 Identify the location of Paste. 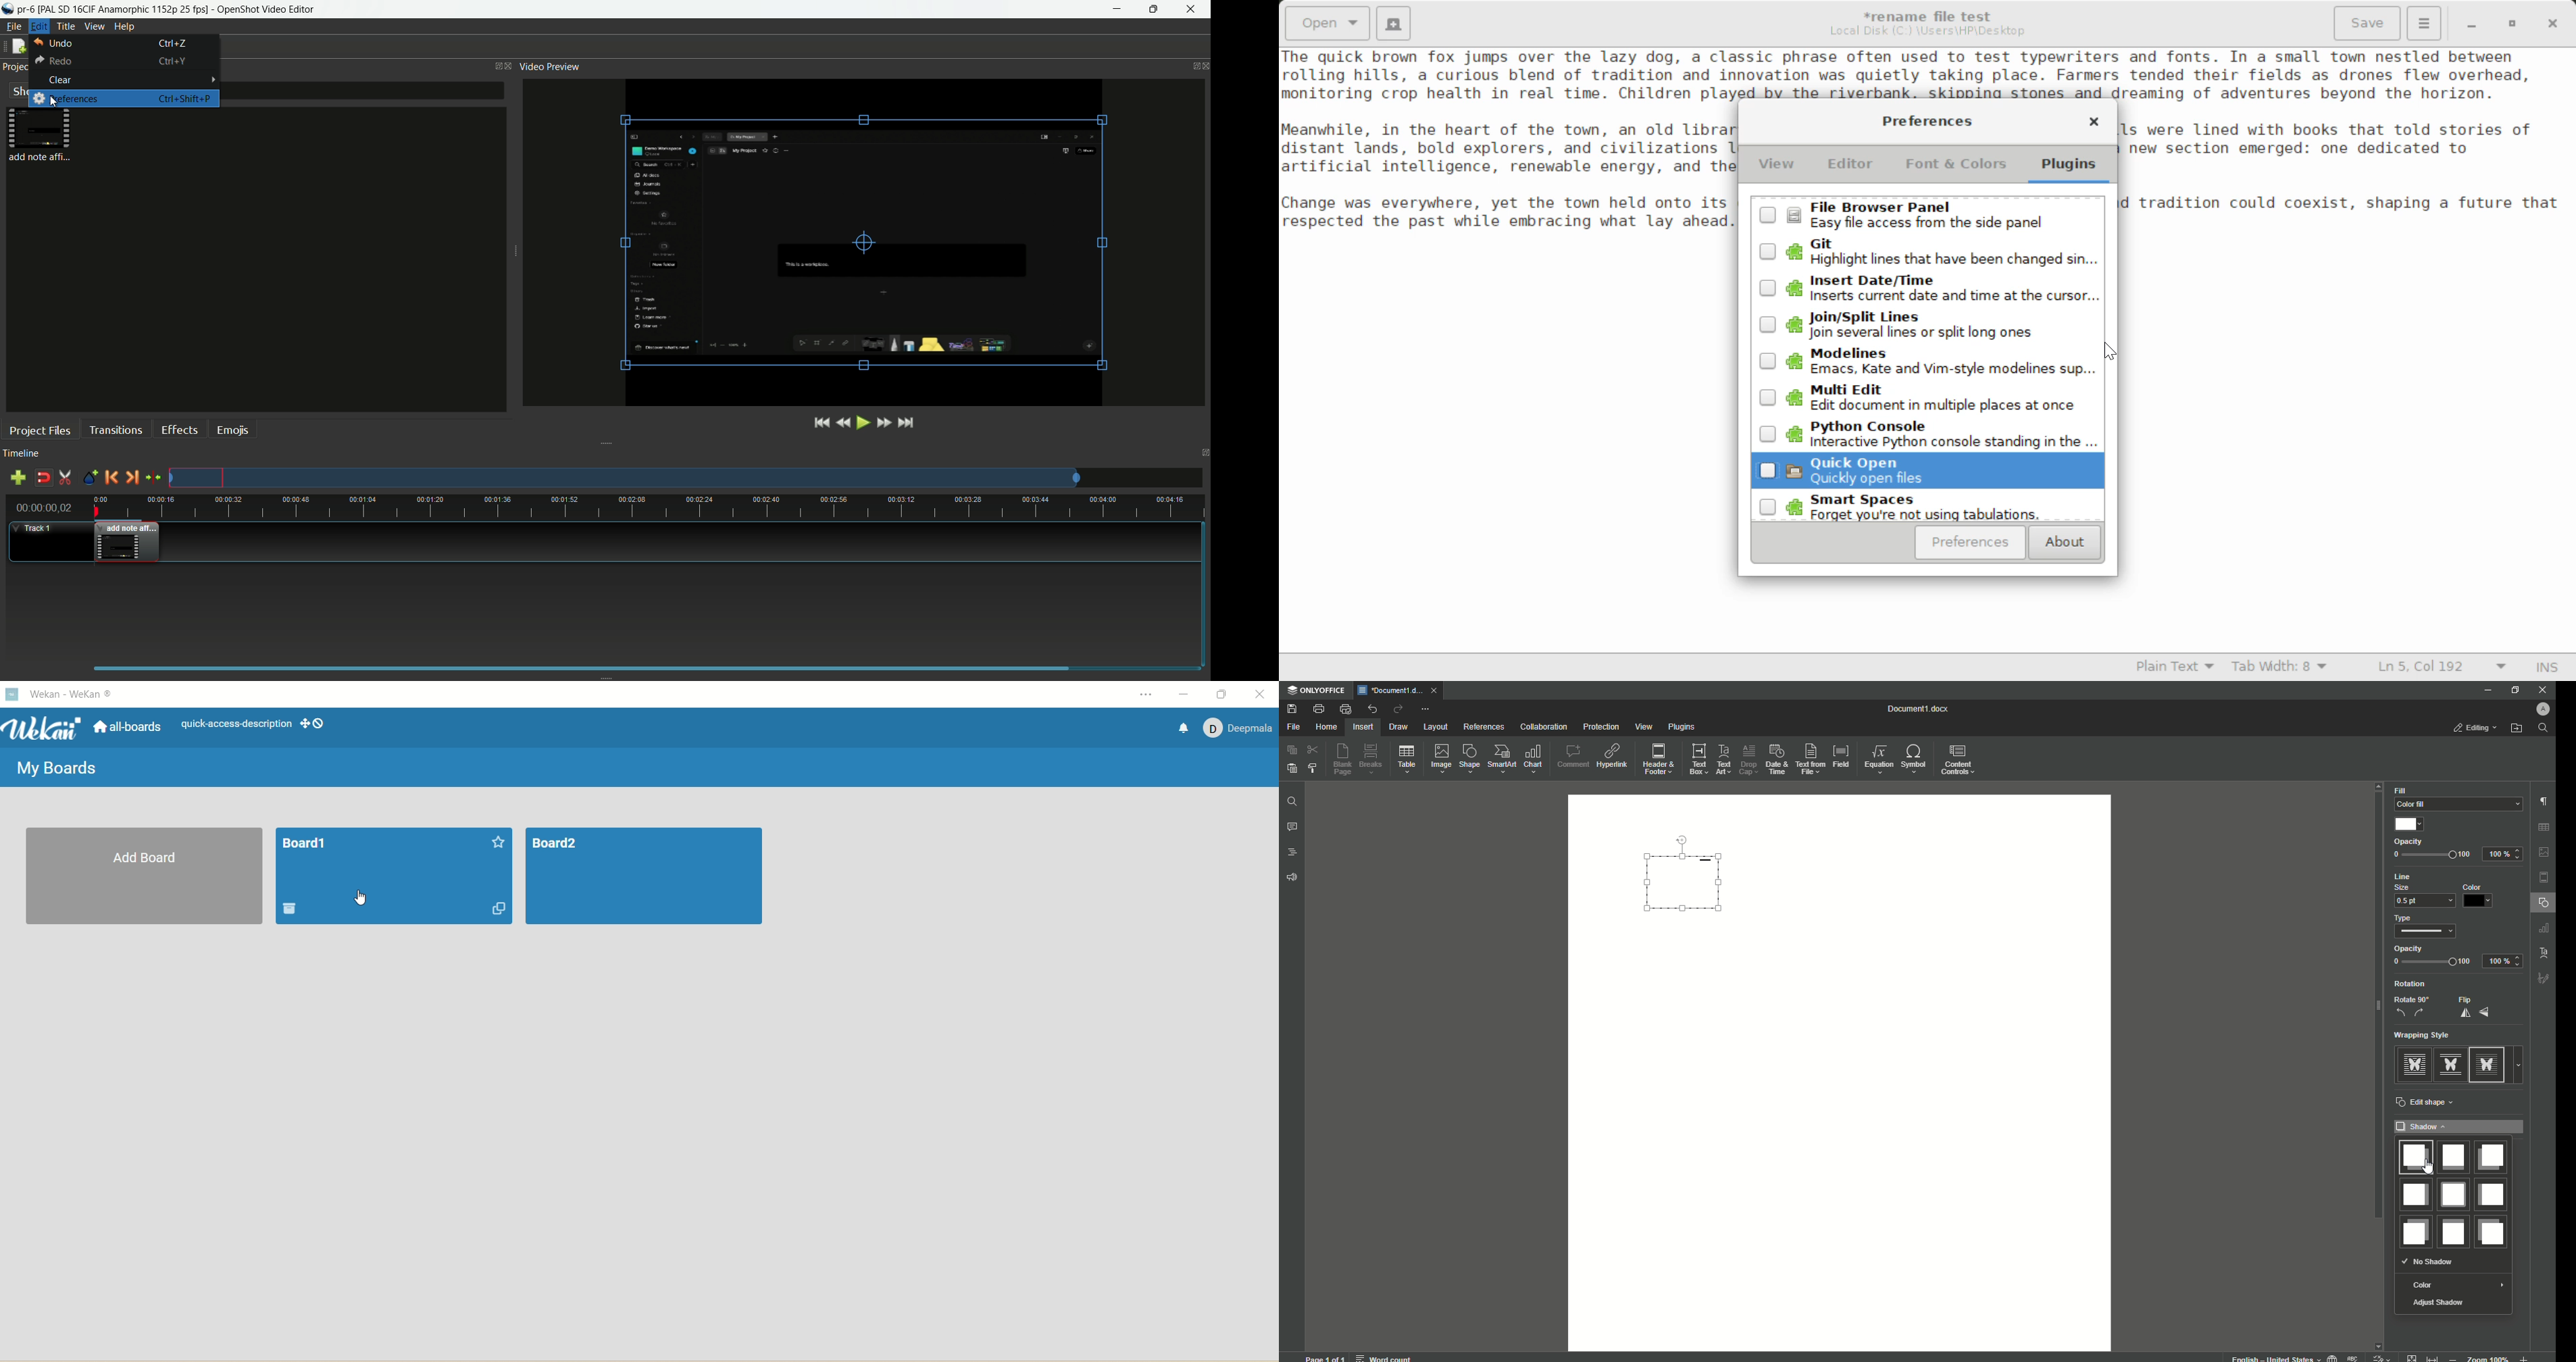
(1291, 767).